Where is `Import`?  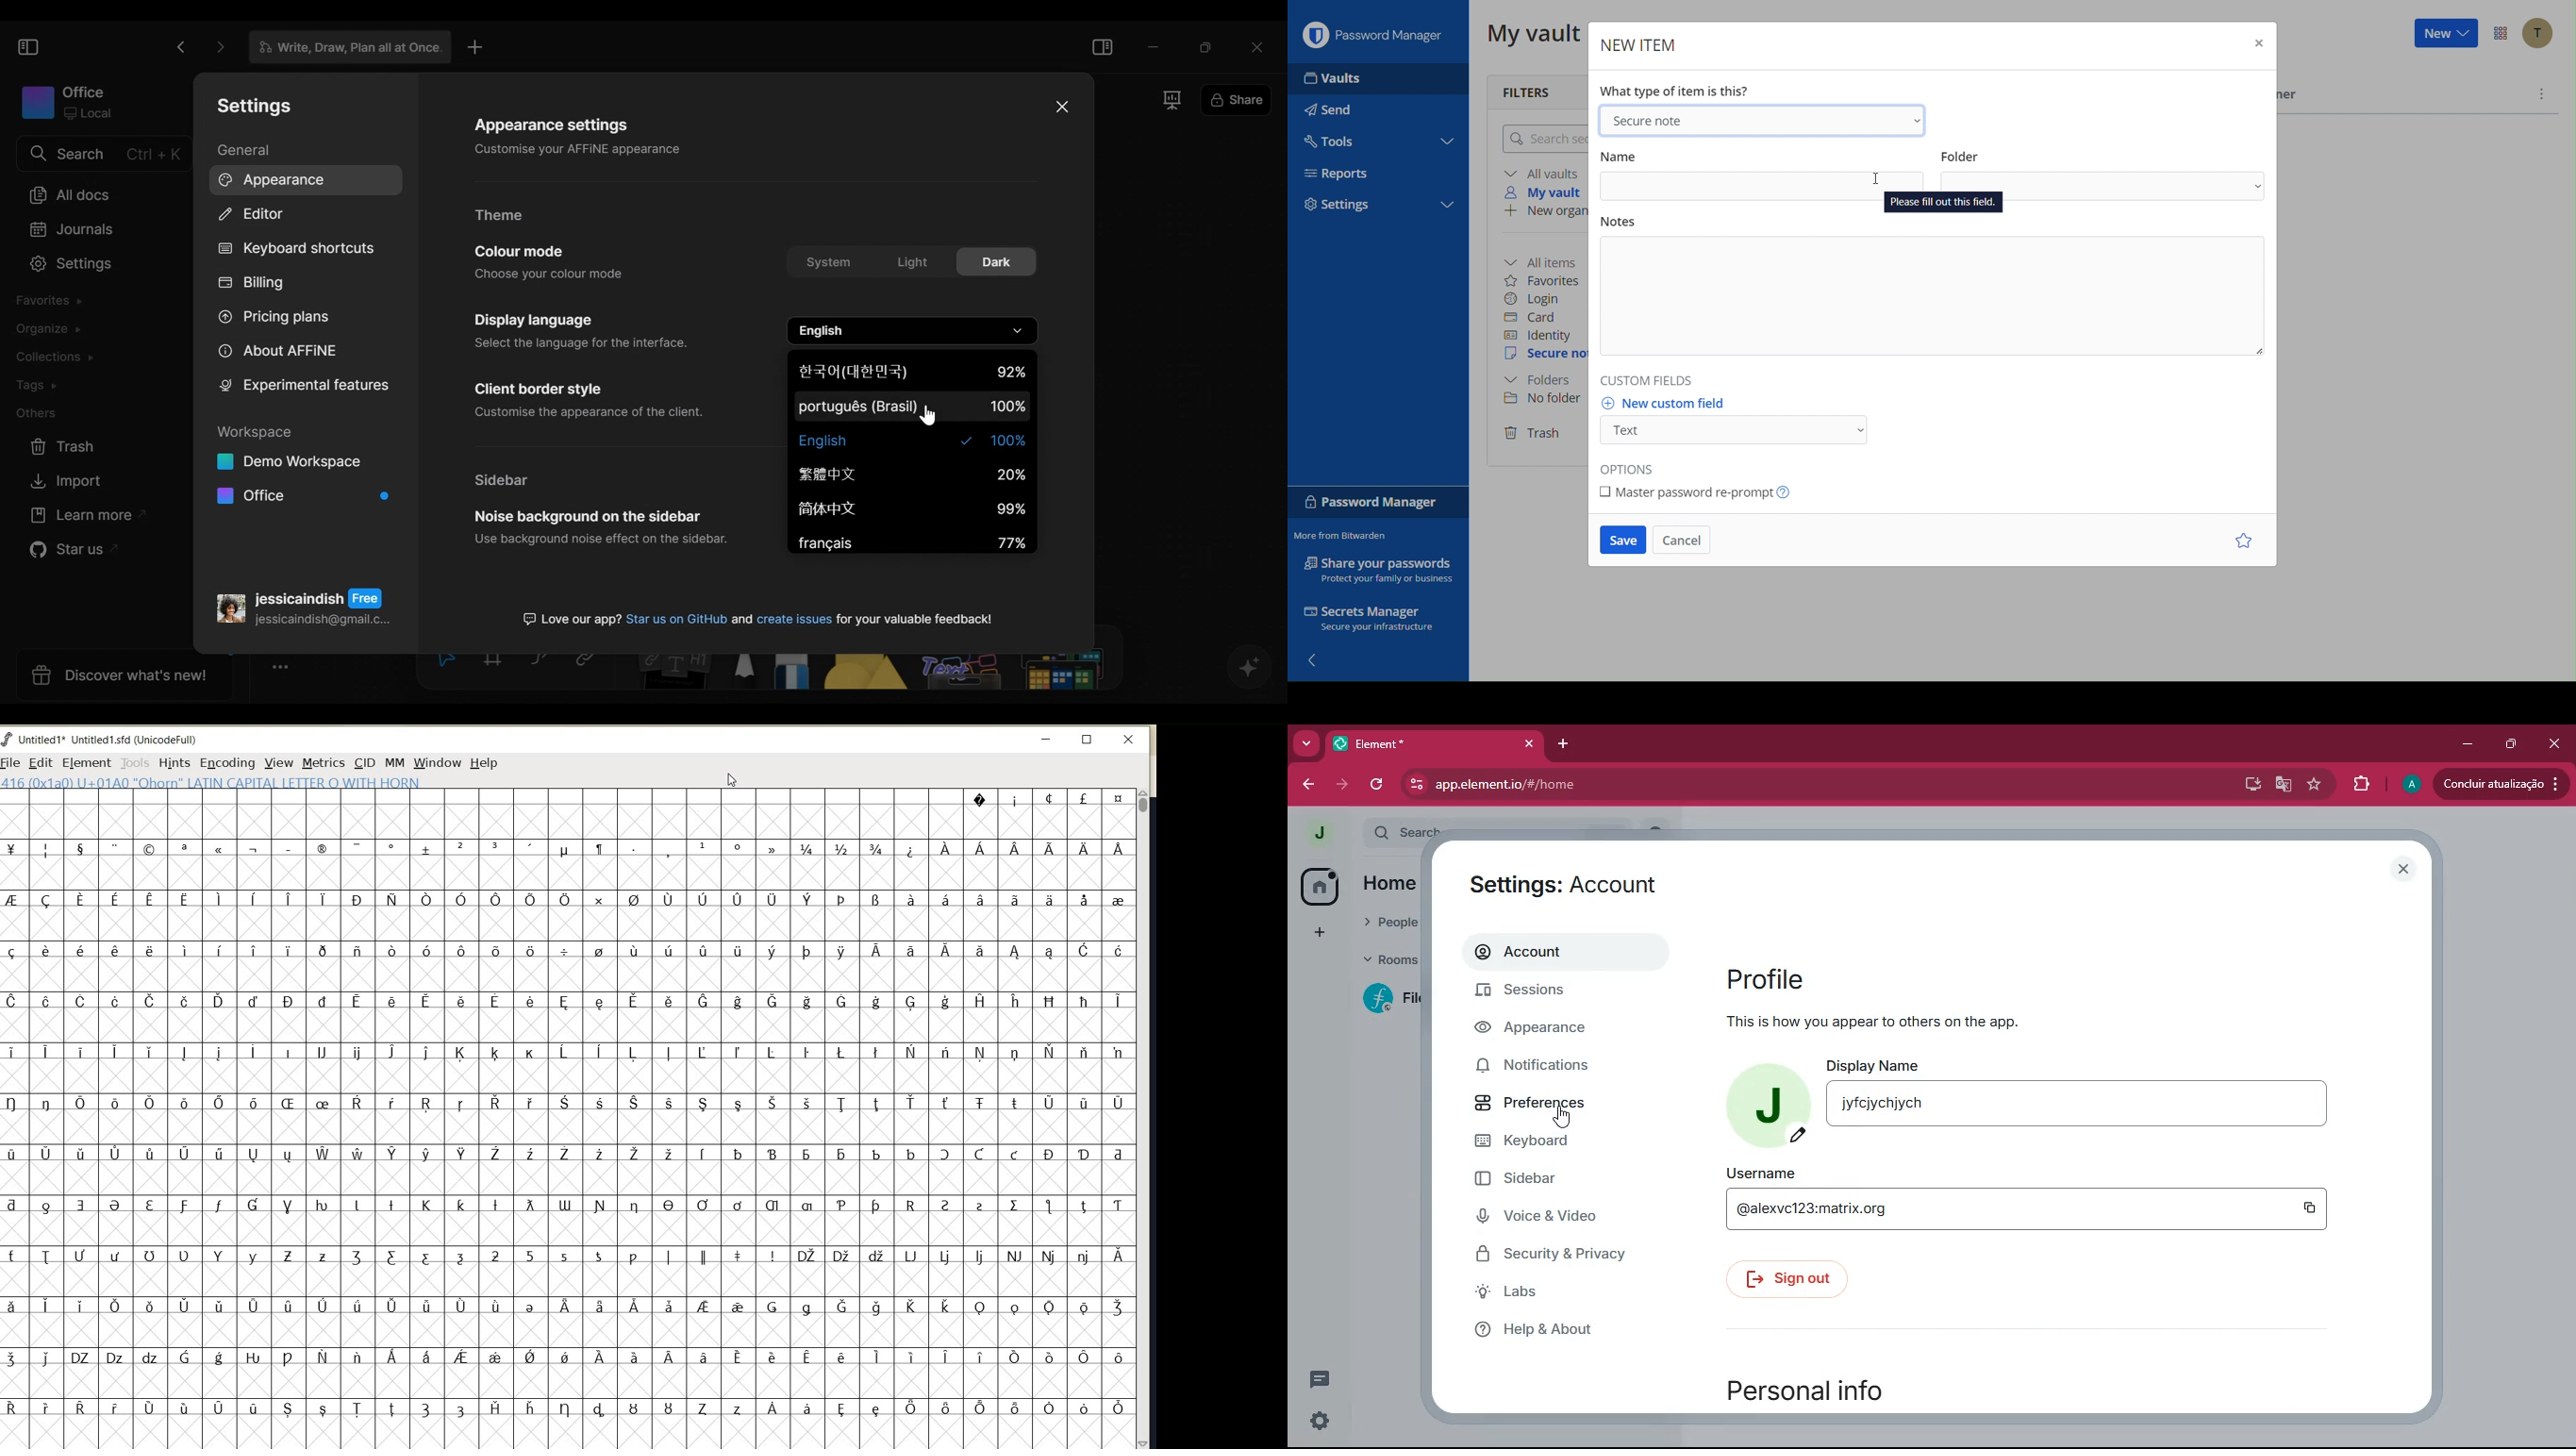 Import is located at coordinates (68, 482).